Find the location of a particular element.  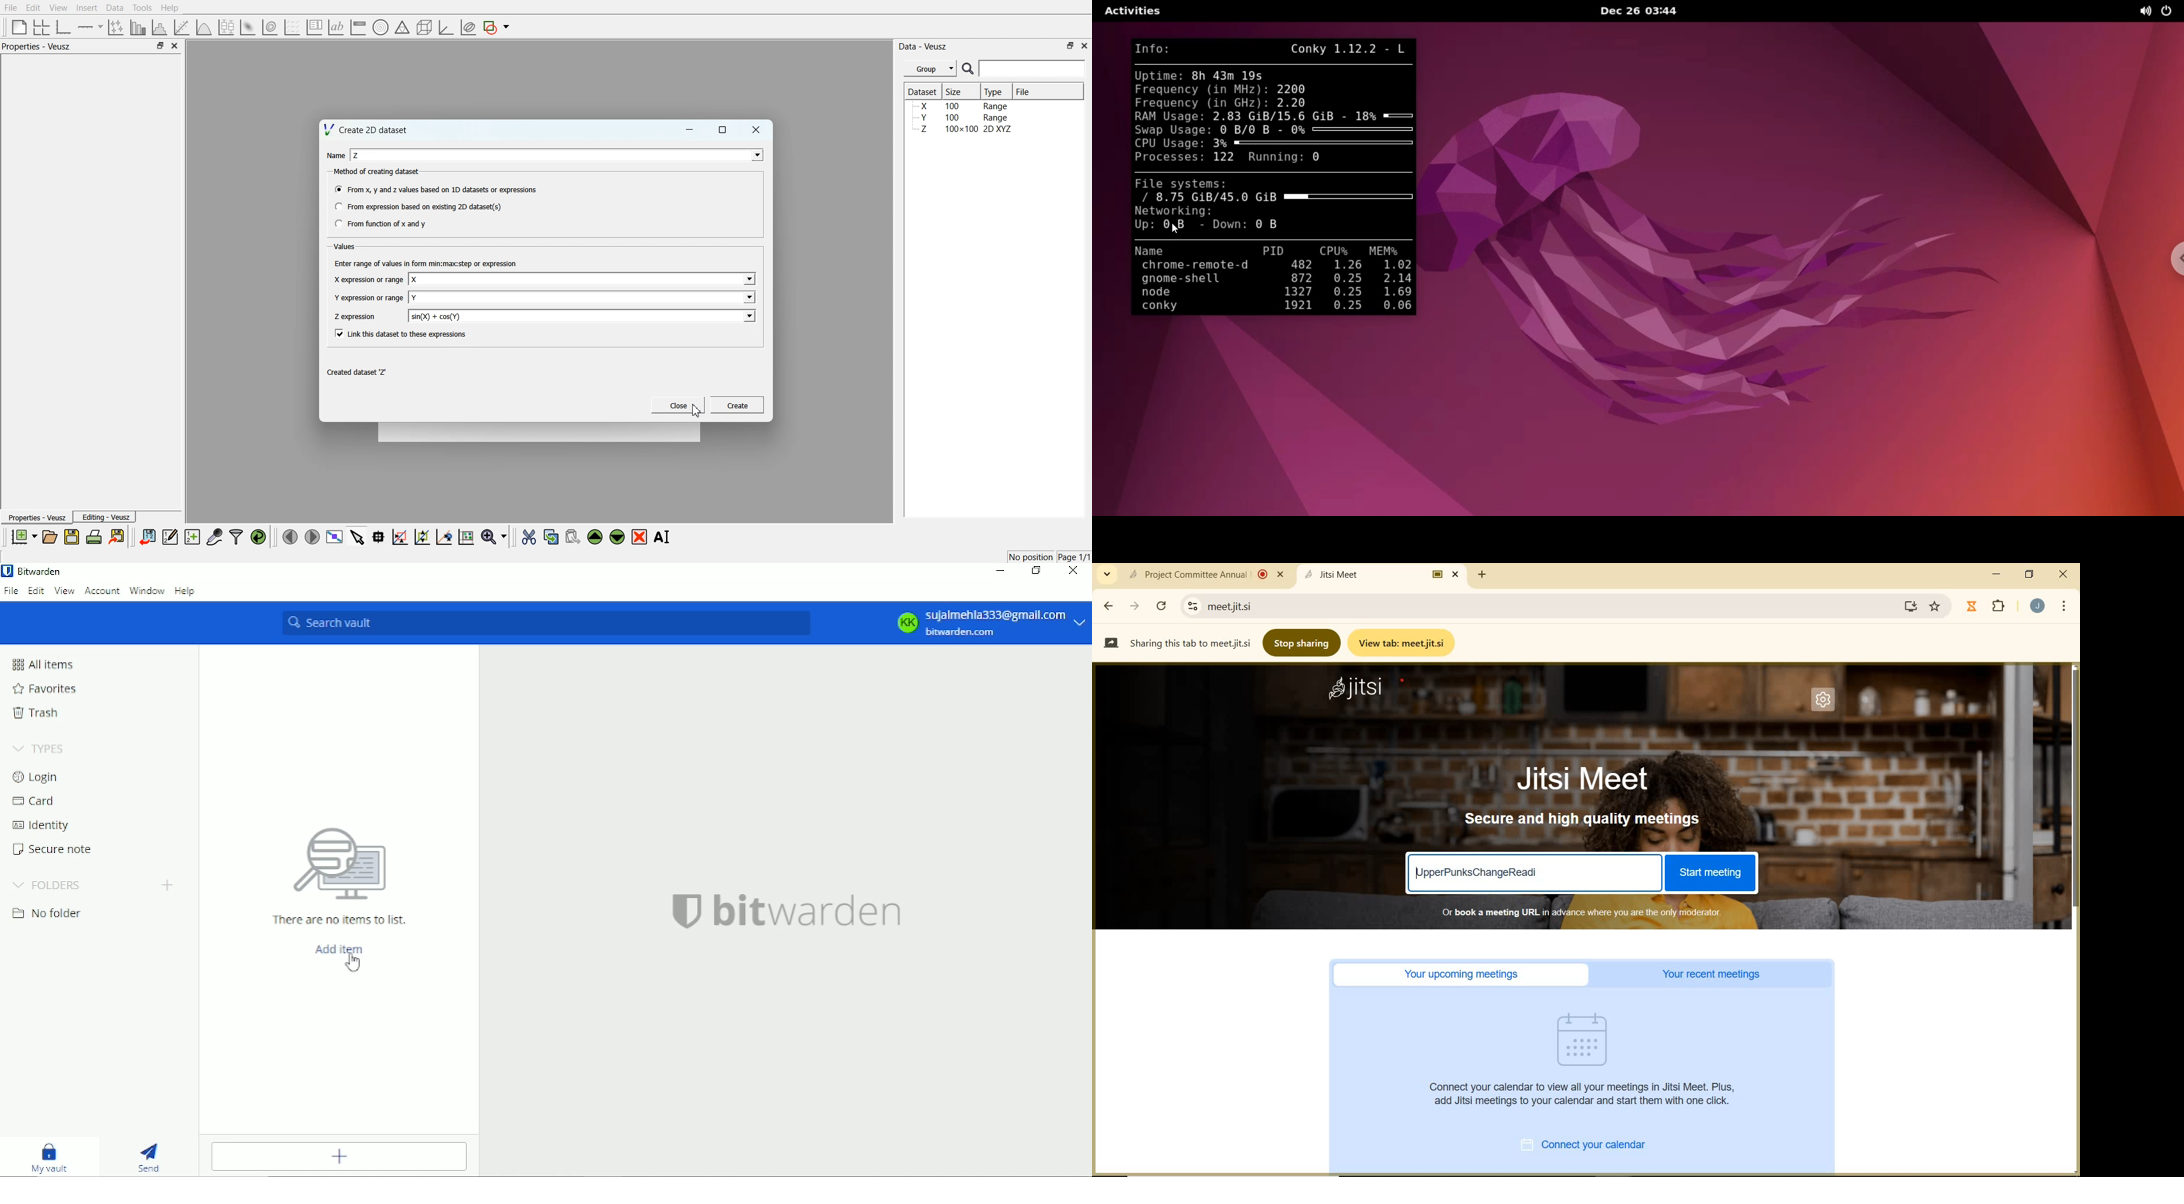

There are no items to list. is located at coordinates (341, 873).